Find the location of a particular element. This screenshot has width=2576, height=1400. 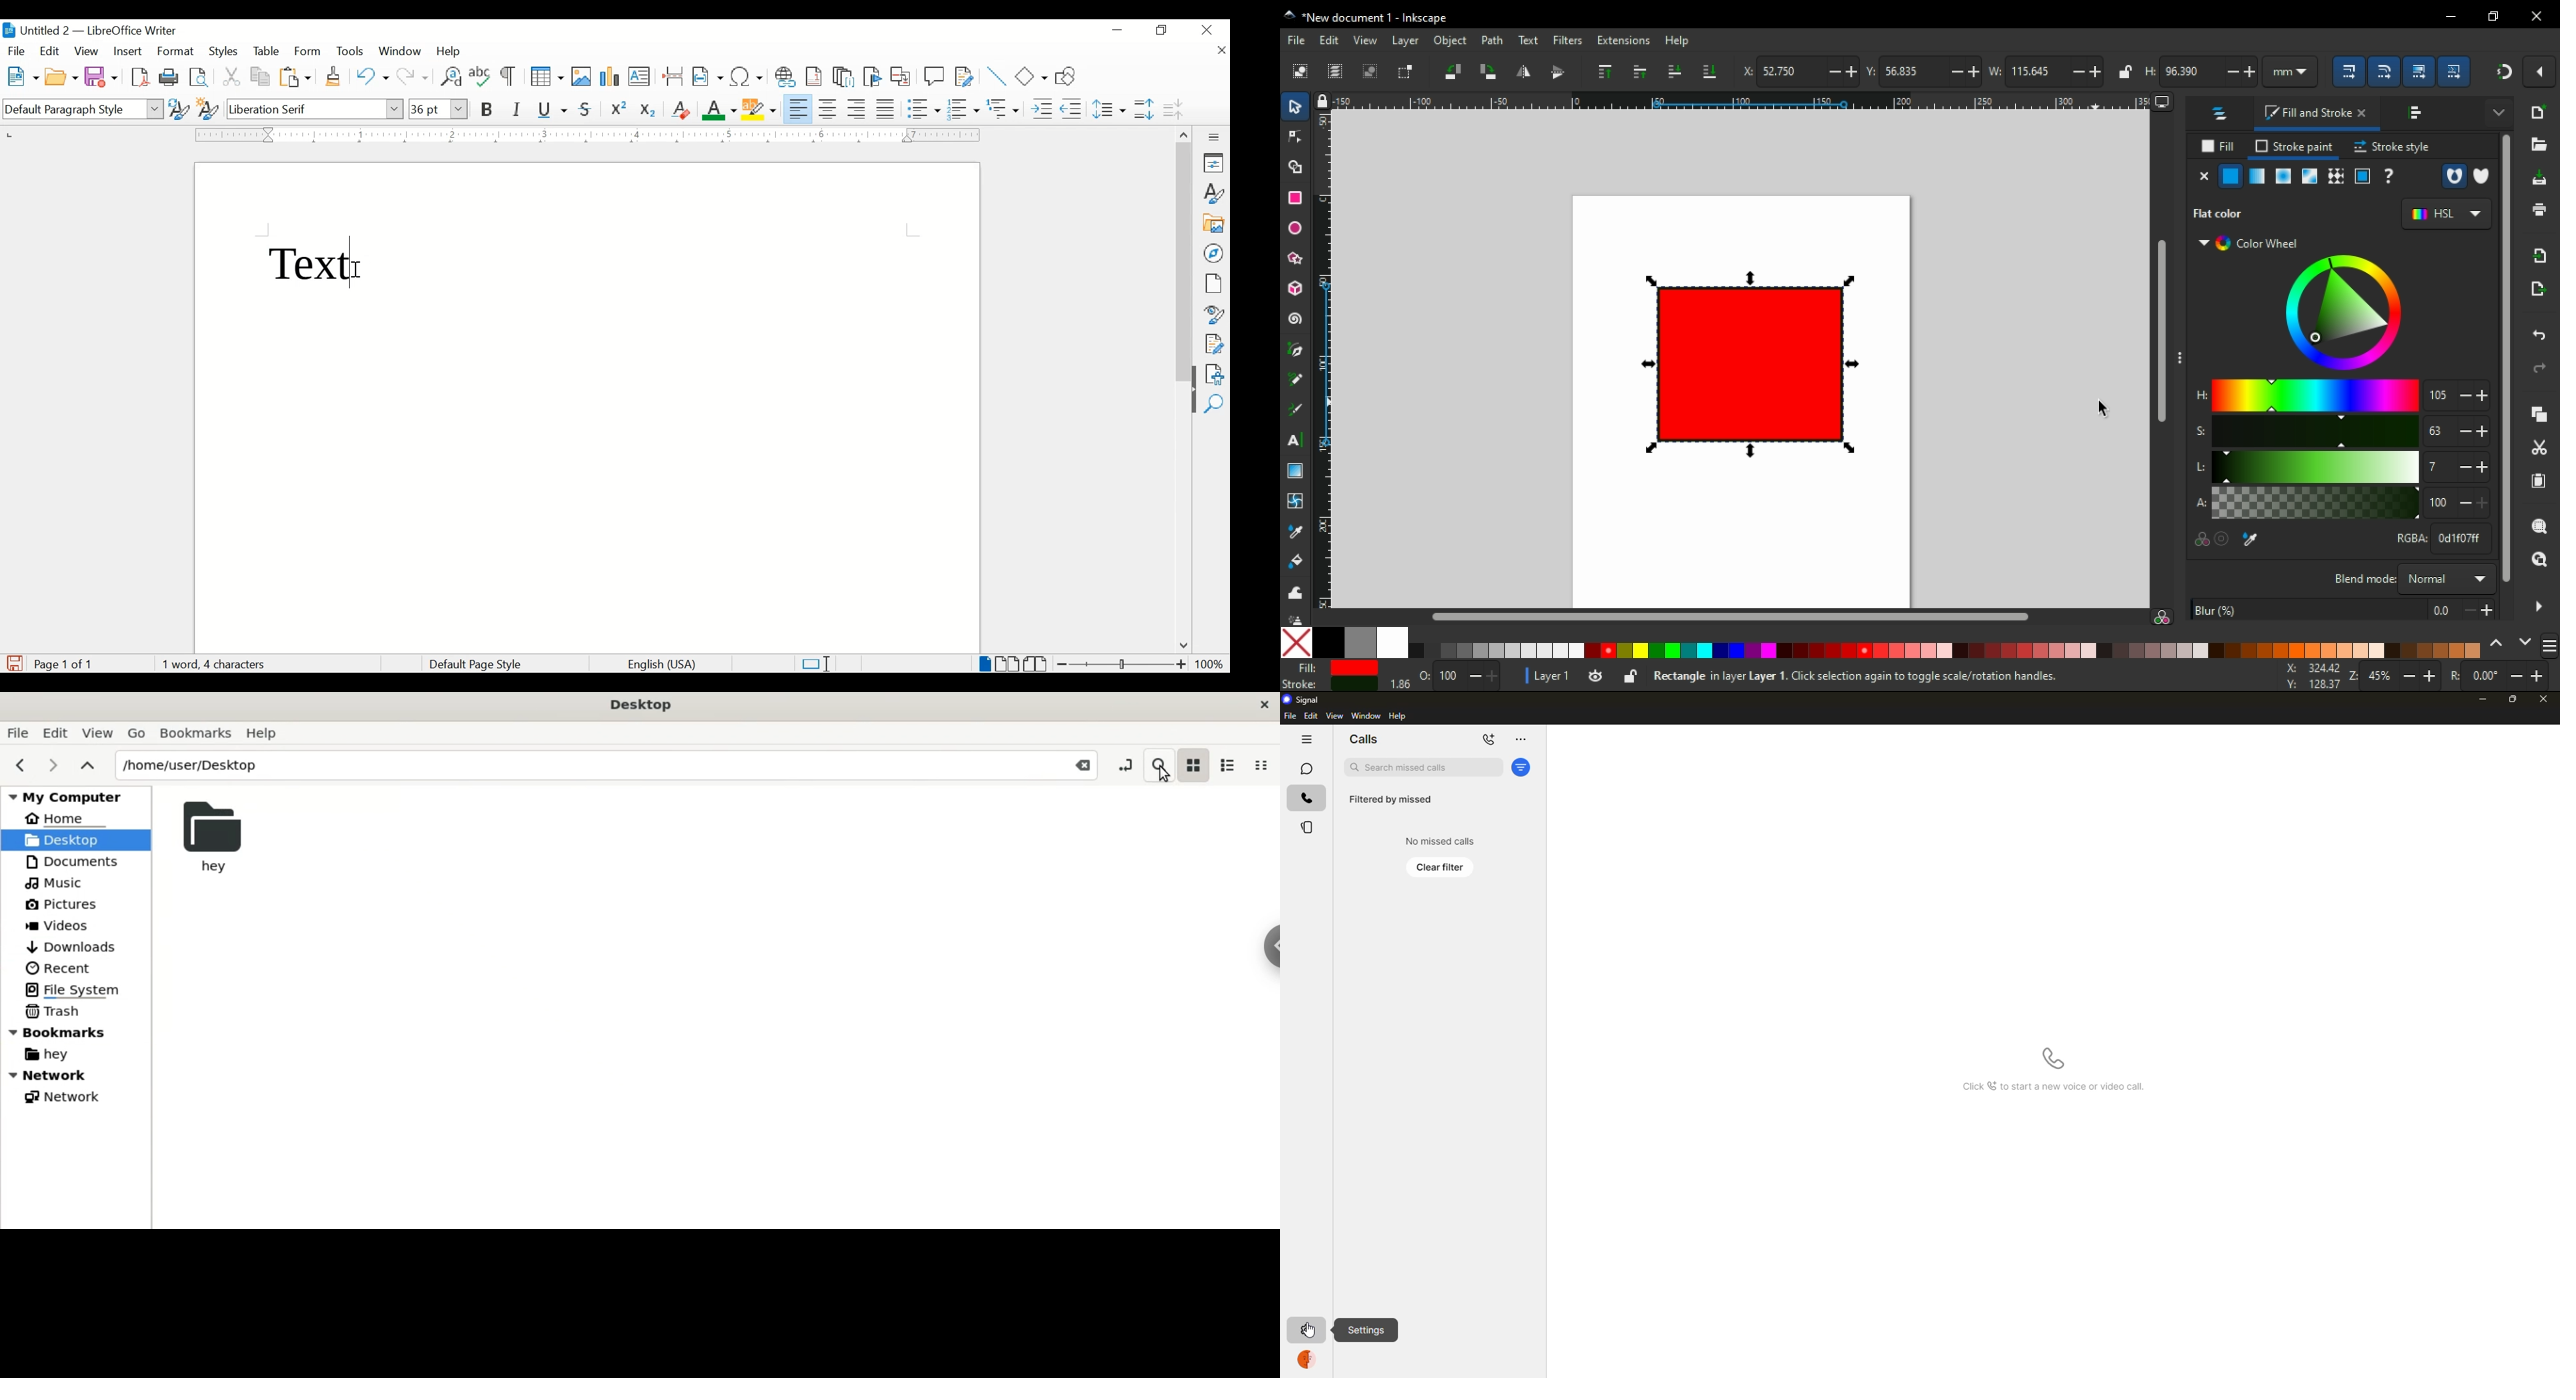

lower is located at coordinates (1675, 72).